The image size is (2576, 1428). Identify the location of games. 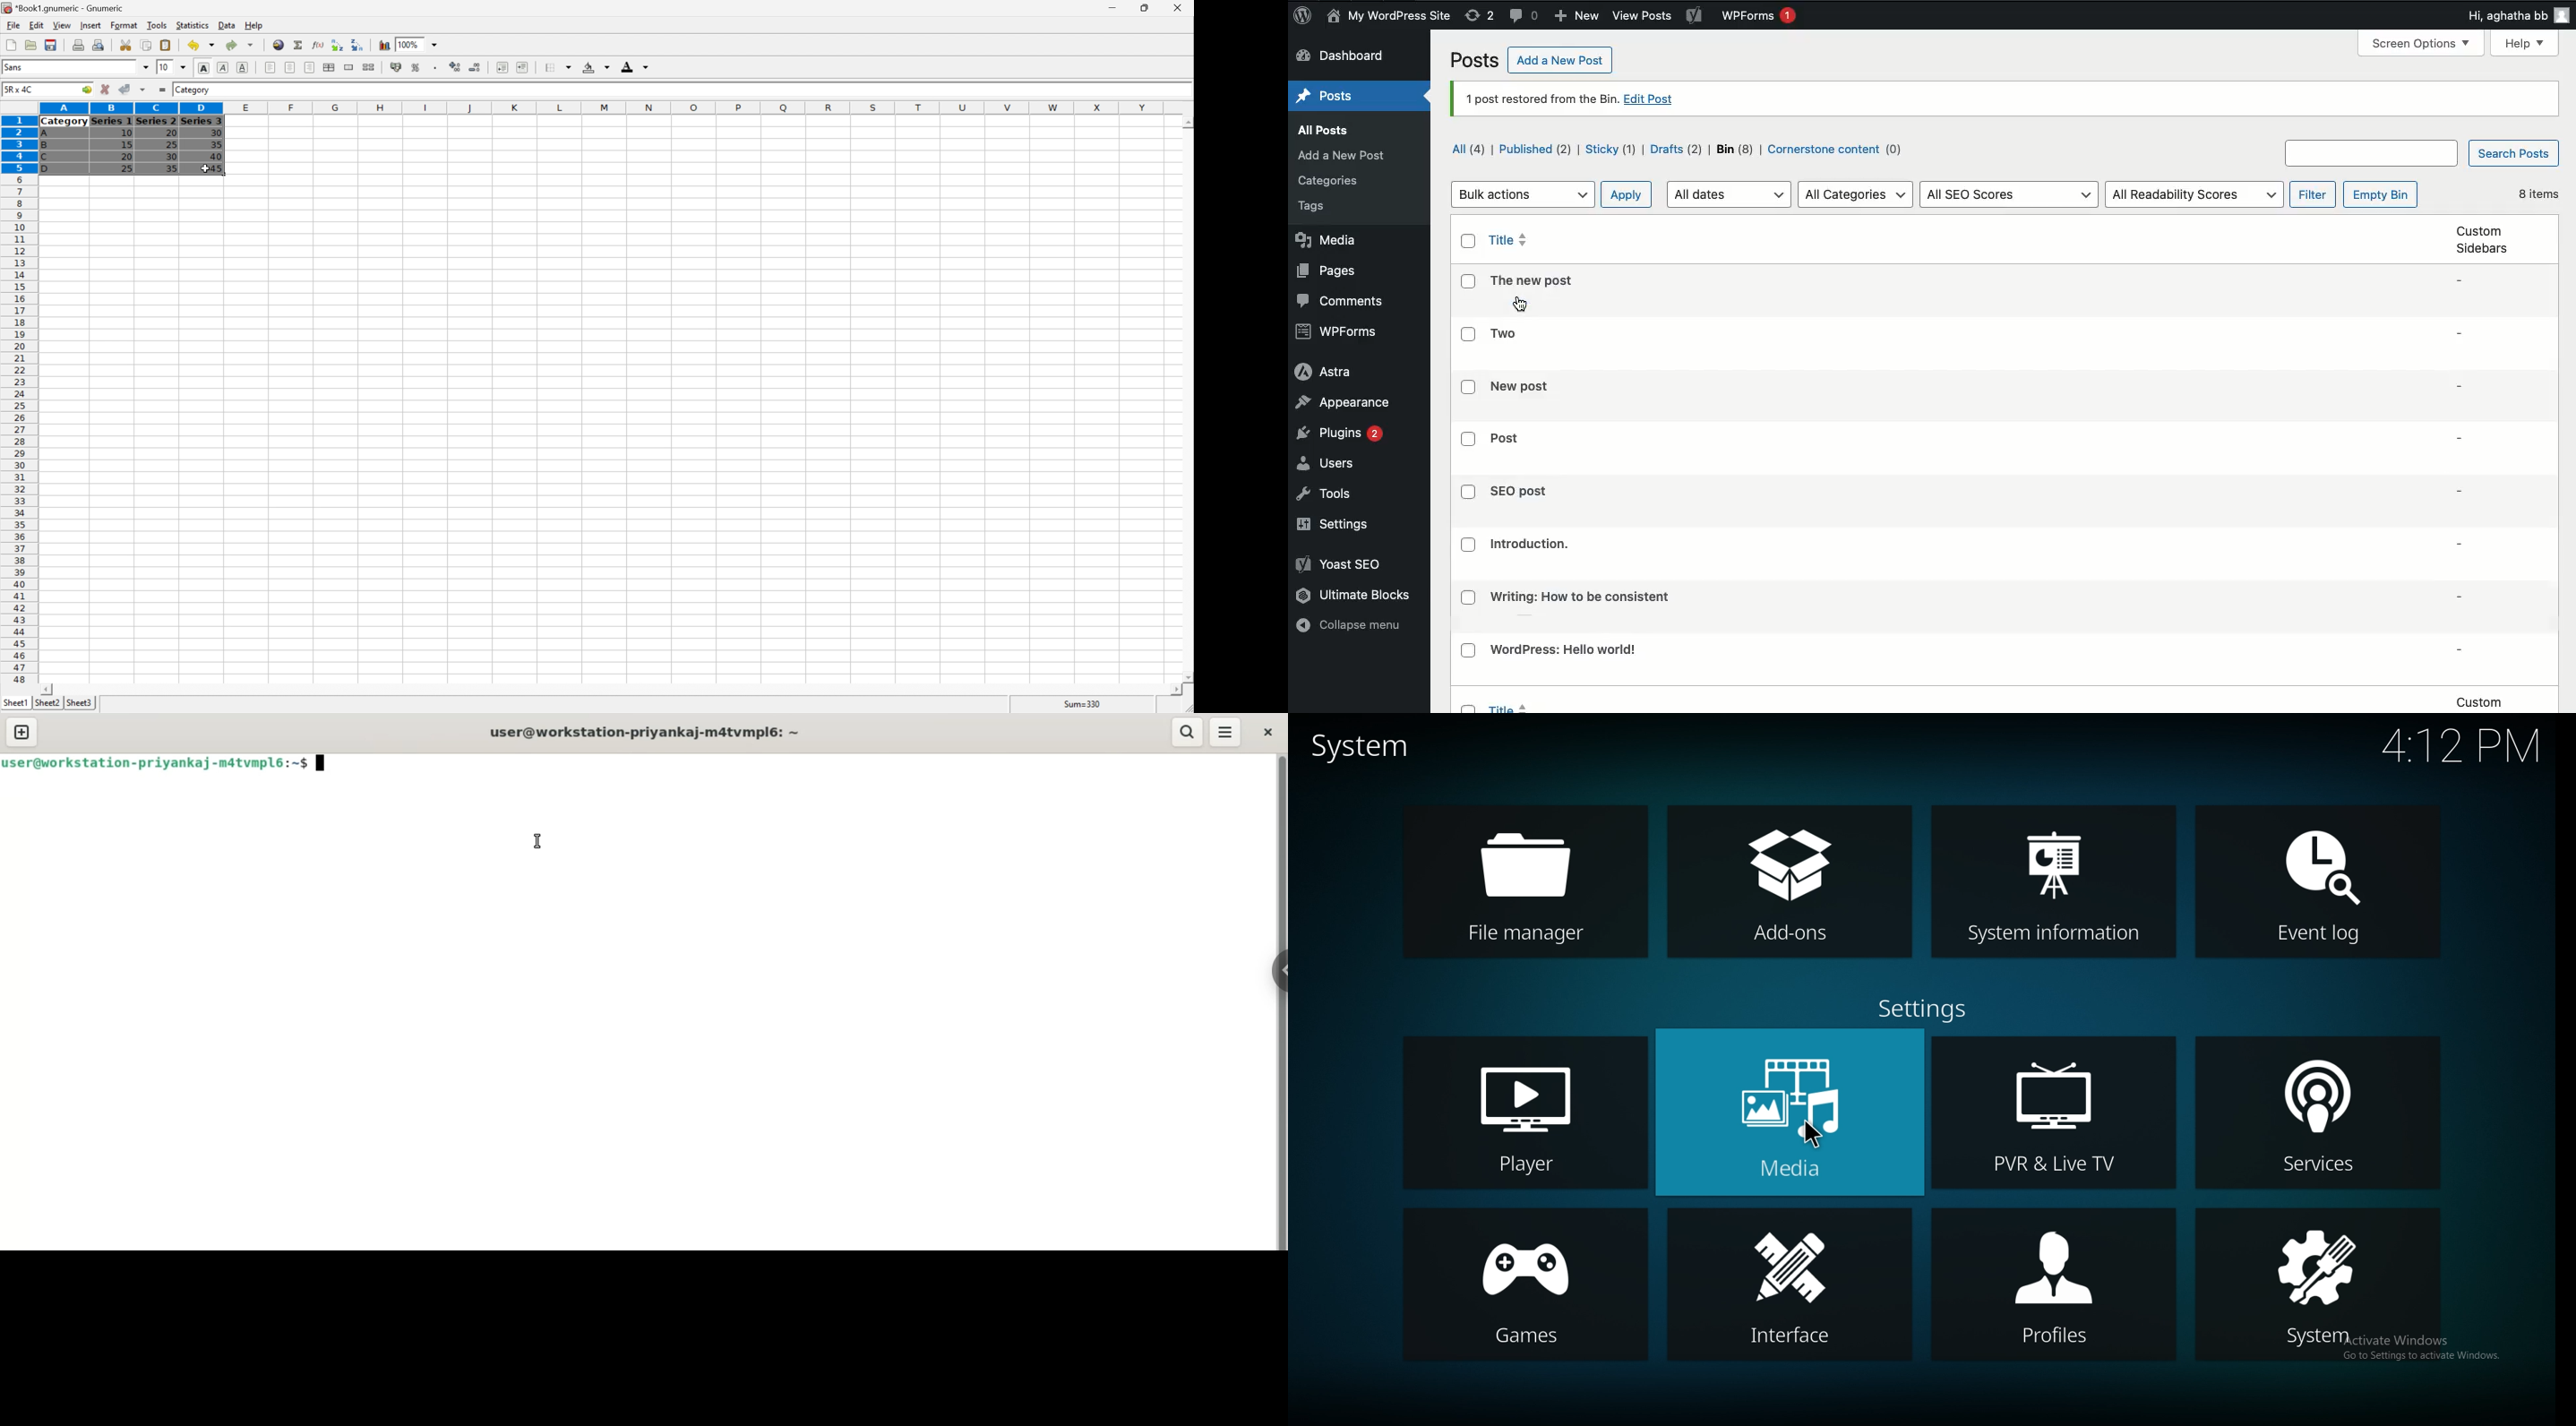
(1524, 1283).